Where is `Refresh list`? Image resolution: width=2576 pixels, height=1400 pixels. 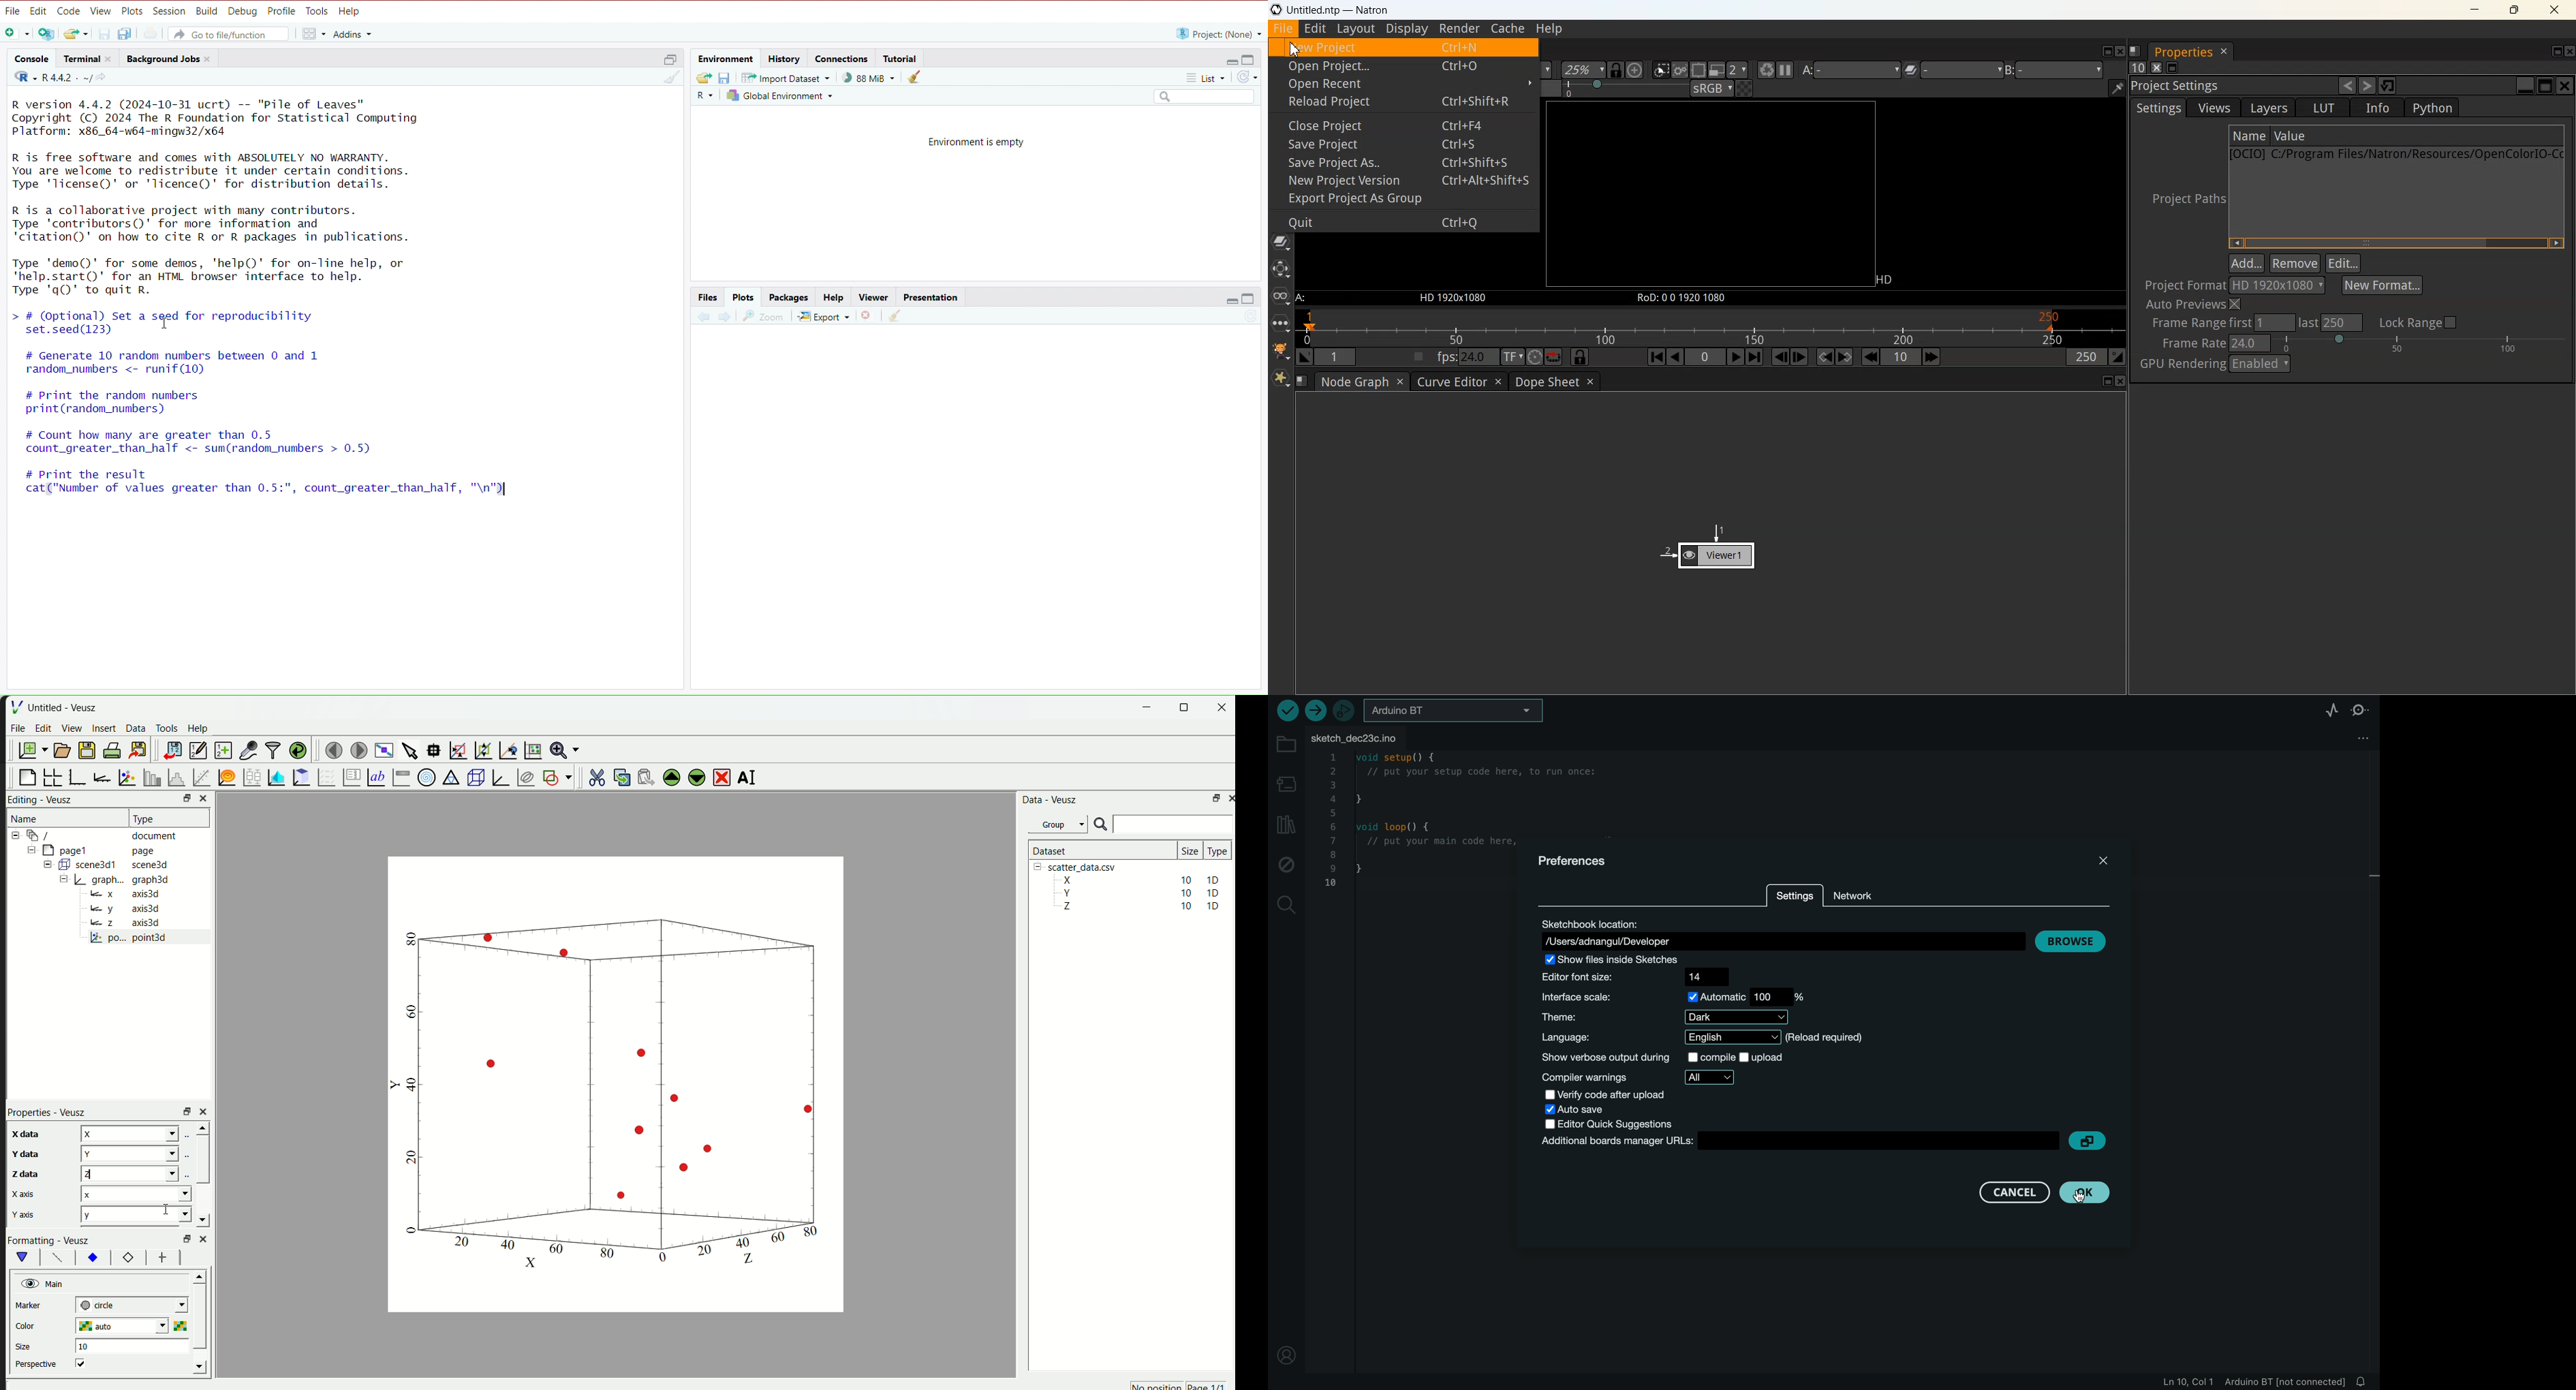 Refresh list is located at coordinates (1246, 77).